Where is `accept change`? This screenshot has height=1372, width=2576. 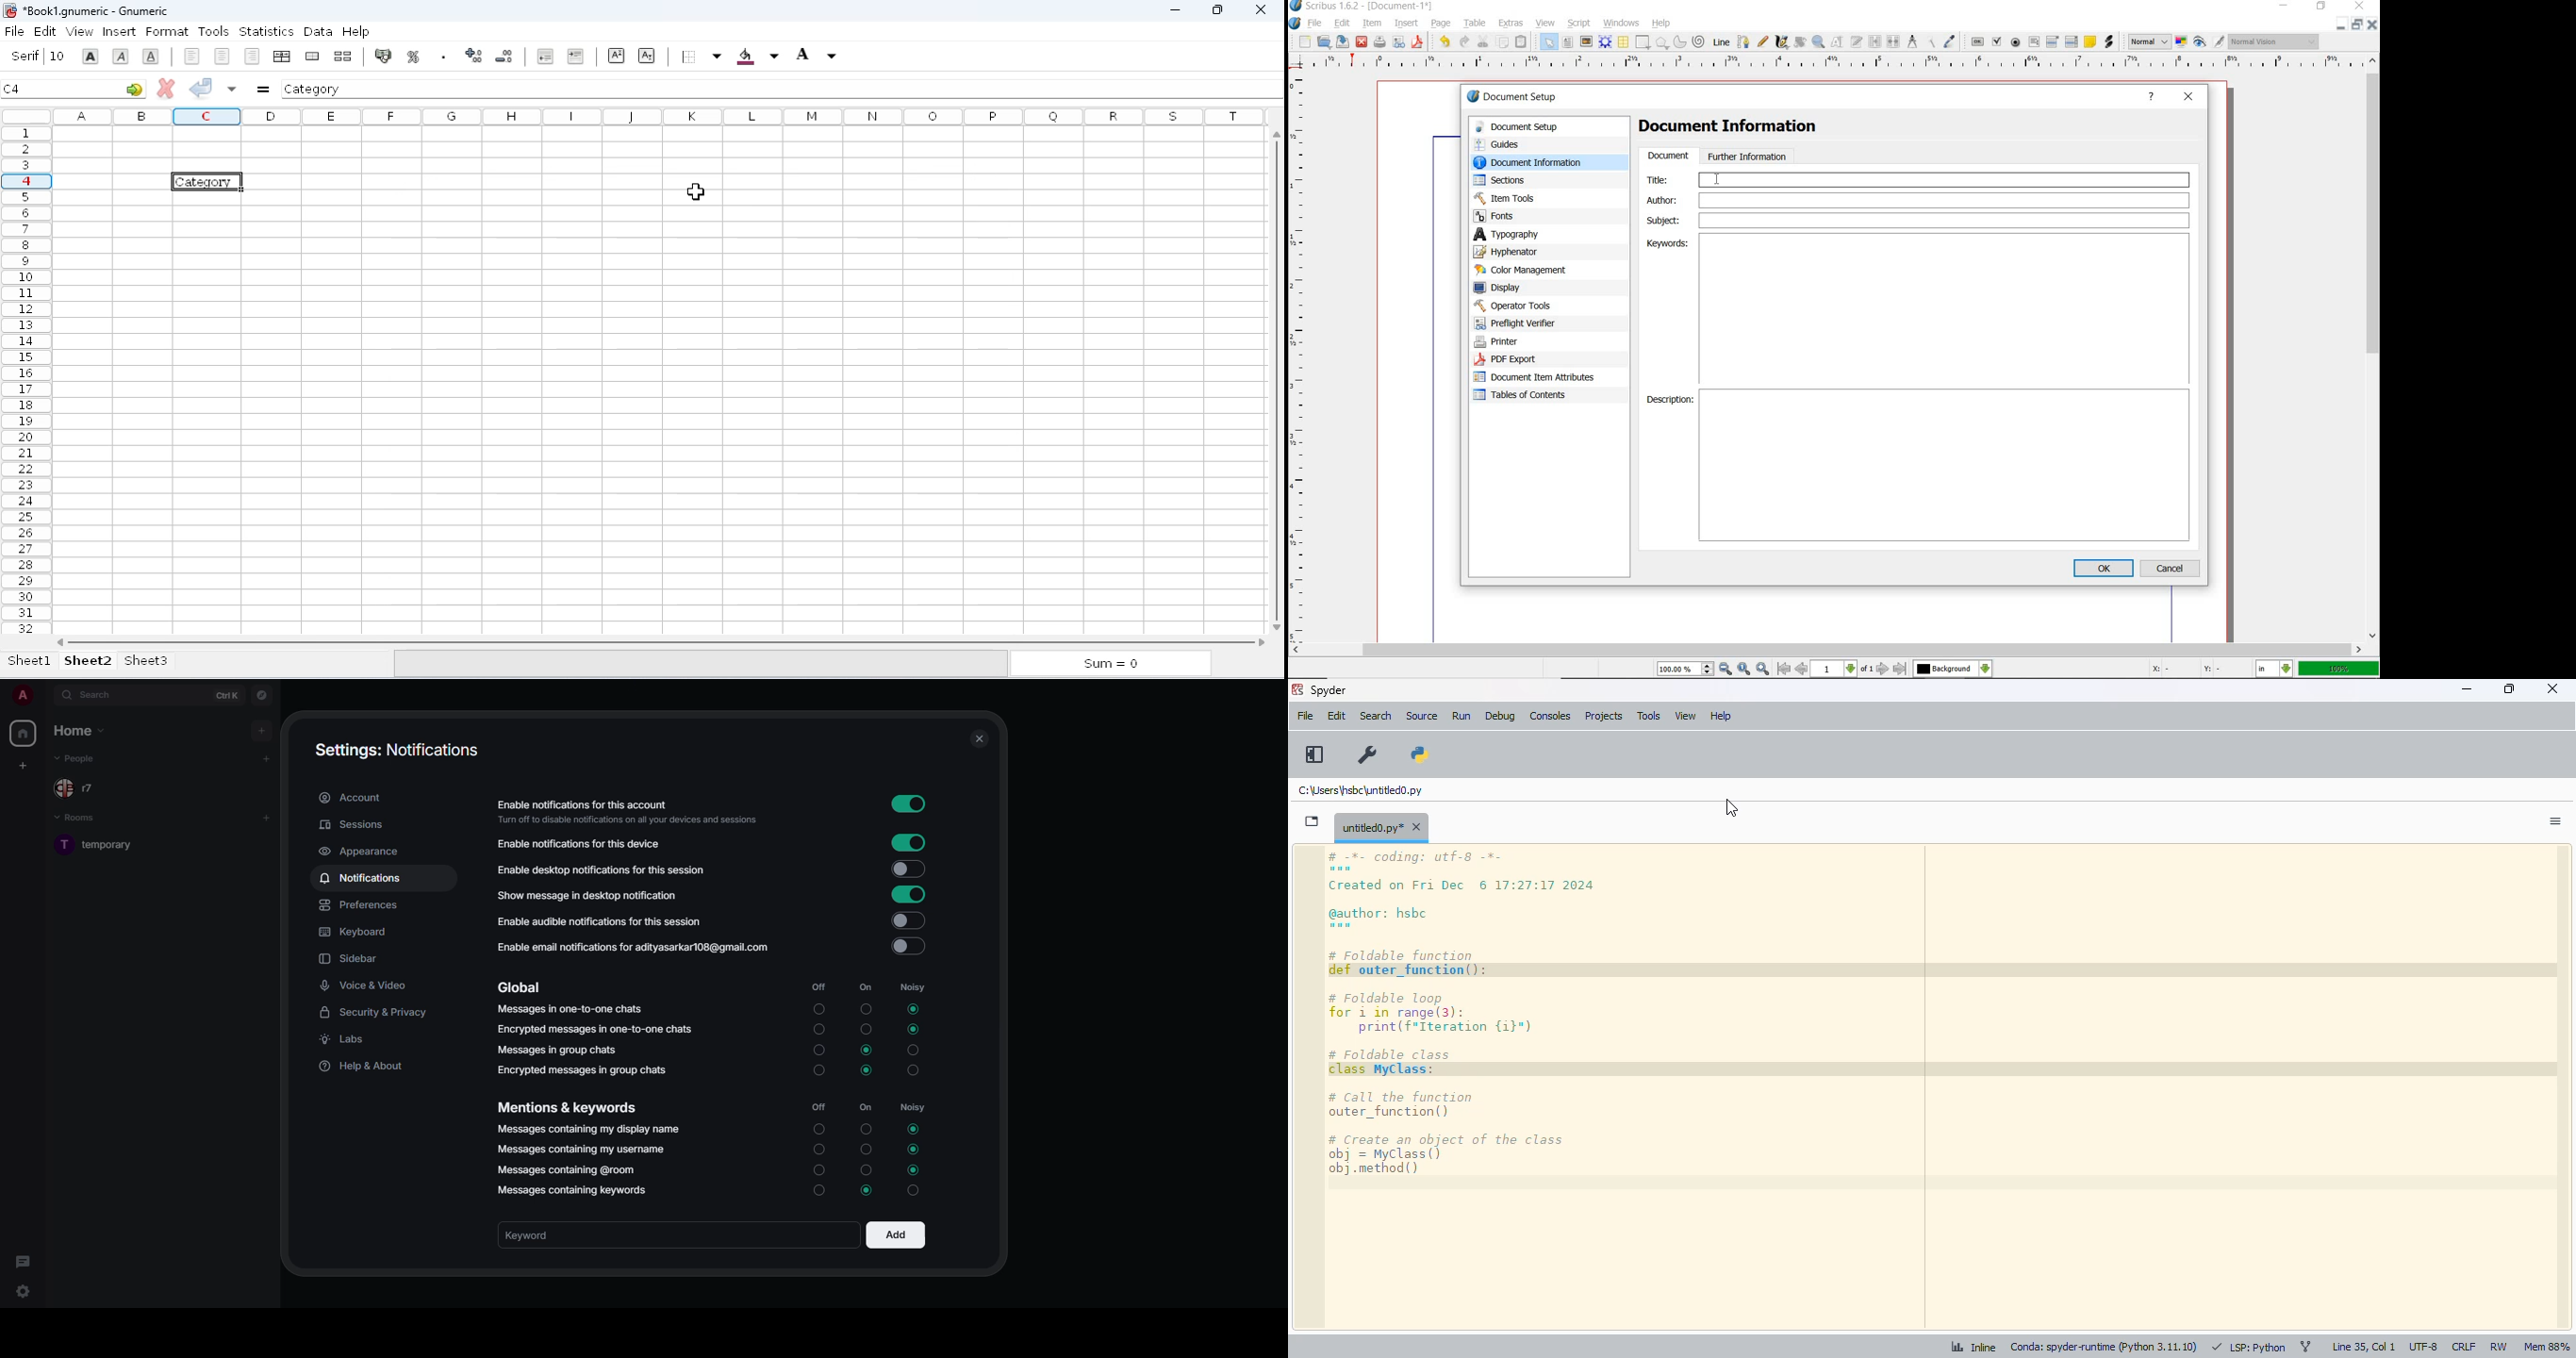
accept change is located at coordinates (201, 87).